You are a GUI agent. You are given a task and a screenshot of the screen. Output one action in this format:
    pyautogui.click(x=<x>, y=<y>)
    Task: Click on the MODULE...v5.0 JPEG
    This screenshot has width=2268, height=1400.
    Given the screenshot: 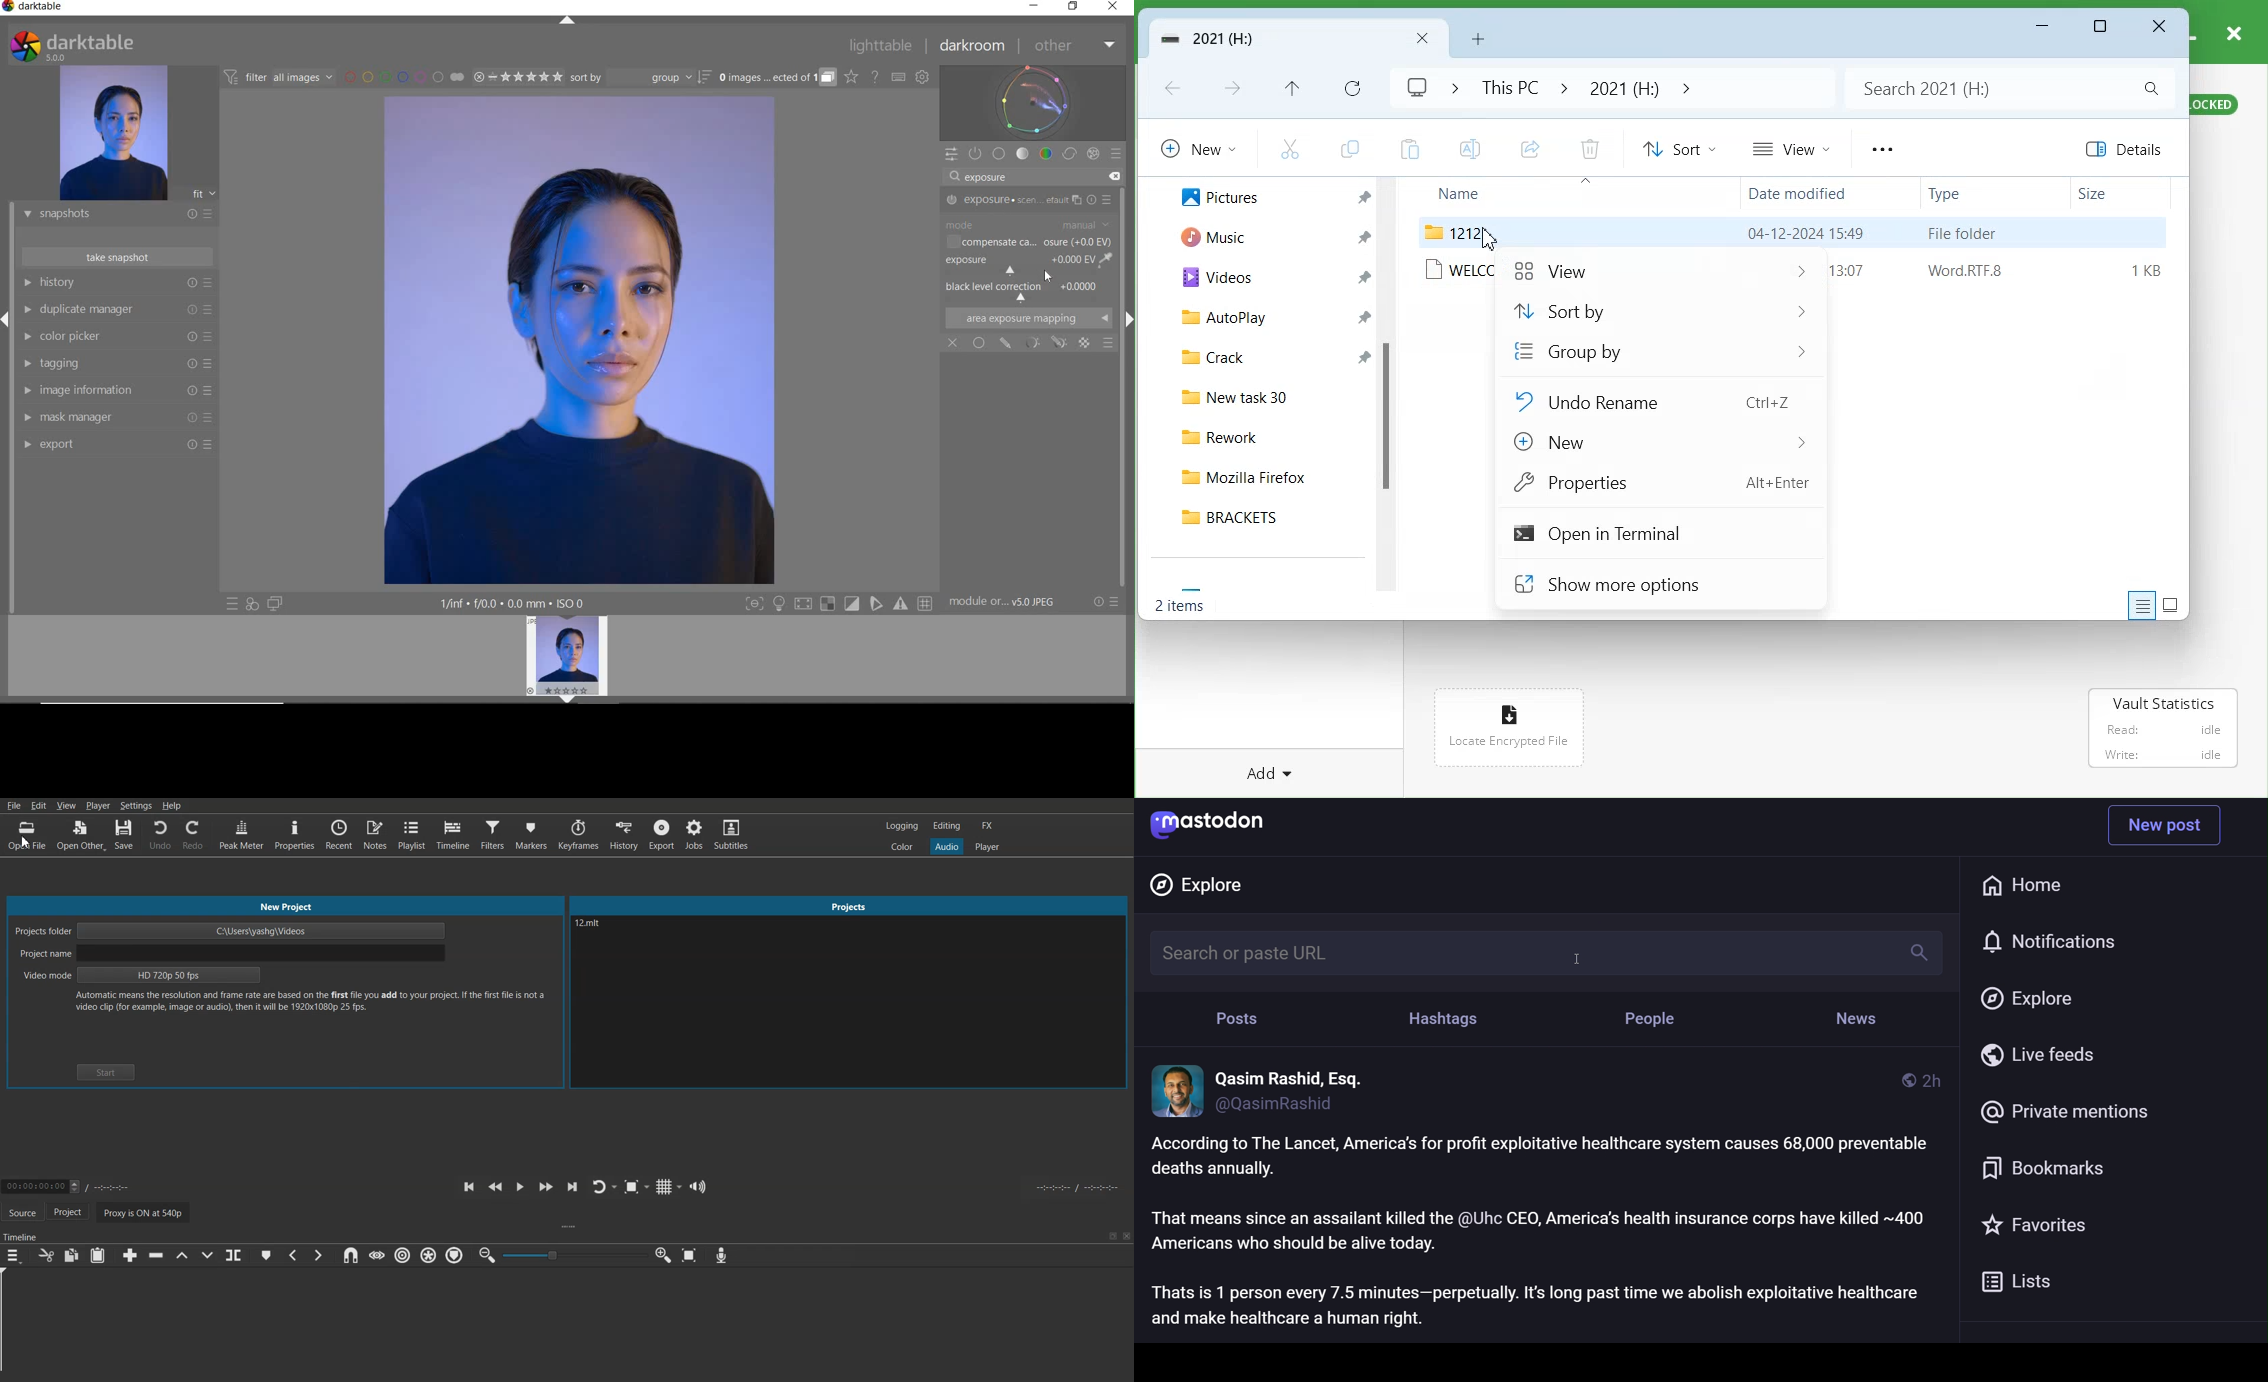 What is the action you would take?
    pyautogui.click(x=1012, y=603)
    